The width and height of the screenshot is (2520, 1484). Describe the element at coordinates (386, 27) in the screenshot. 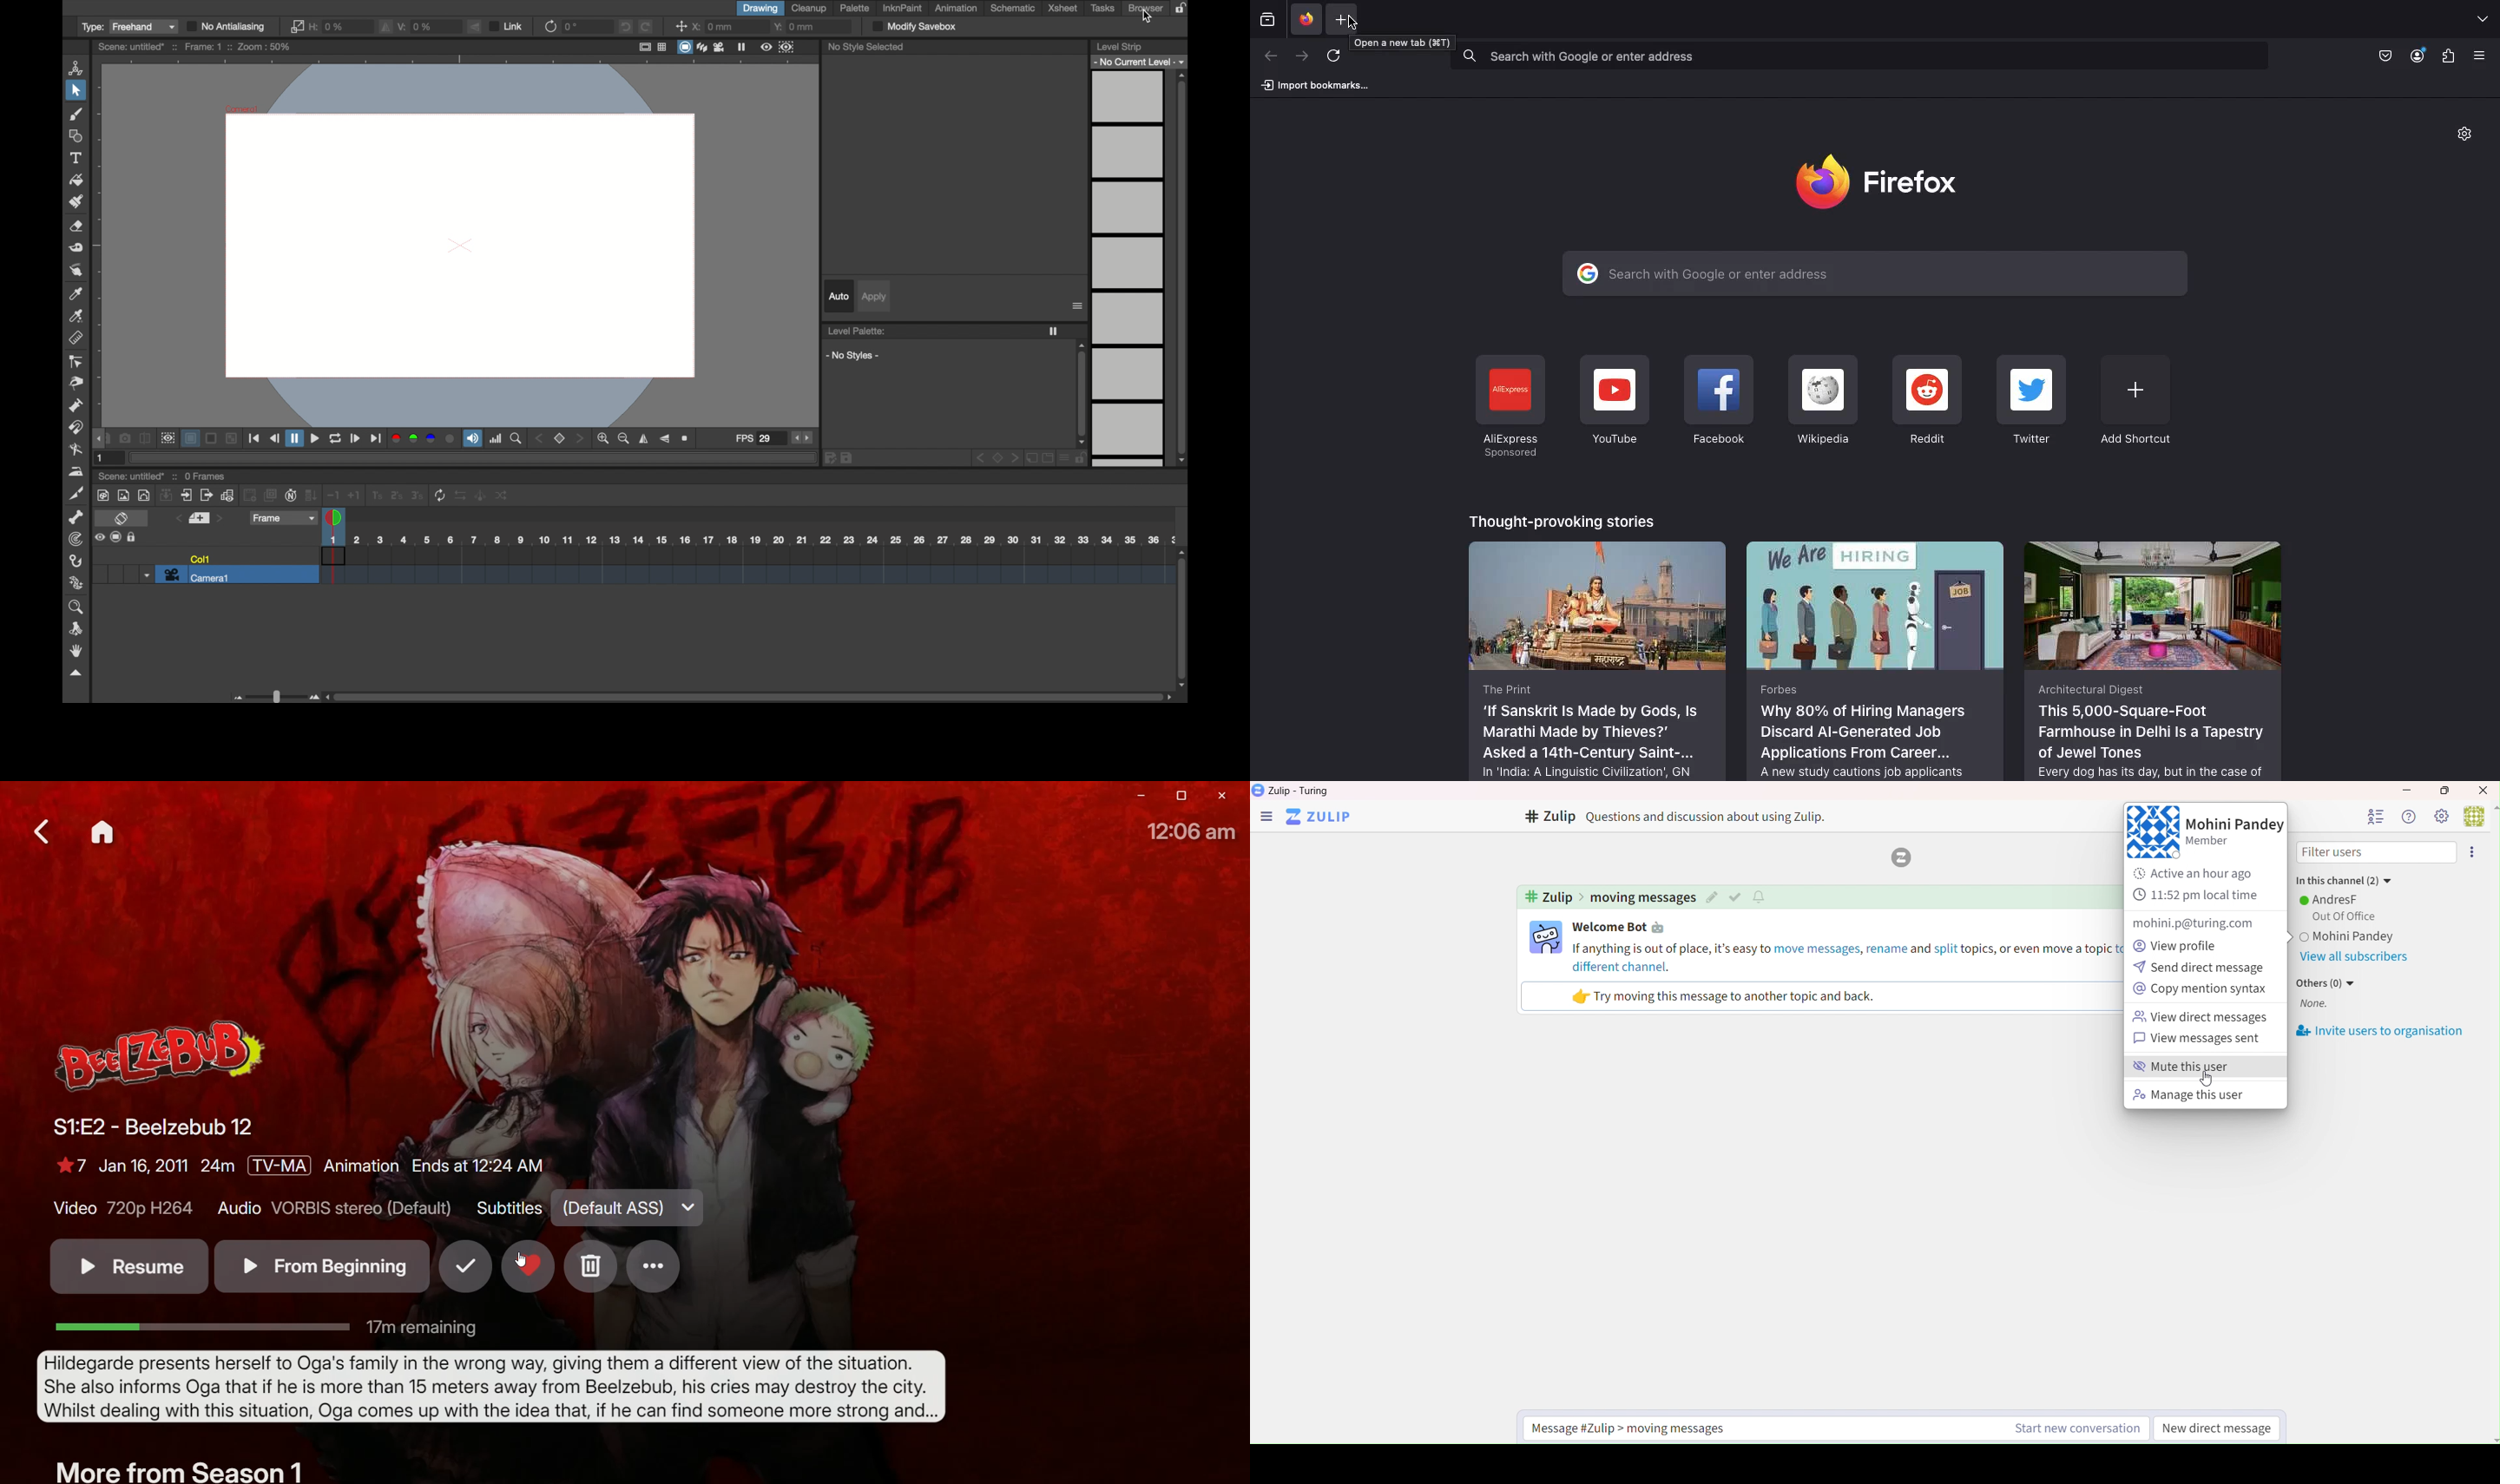

I see `flip horizontally` at that location.